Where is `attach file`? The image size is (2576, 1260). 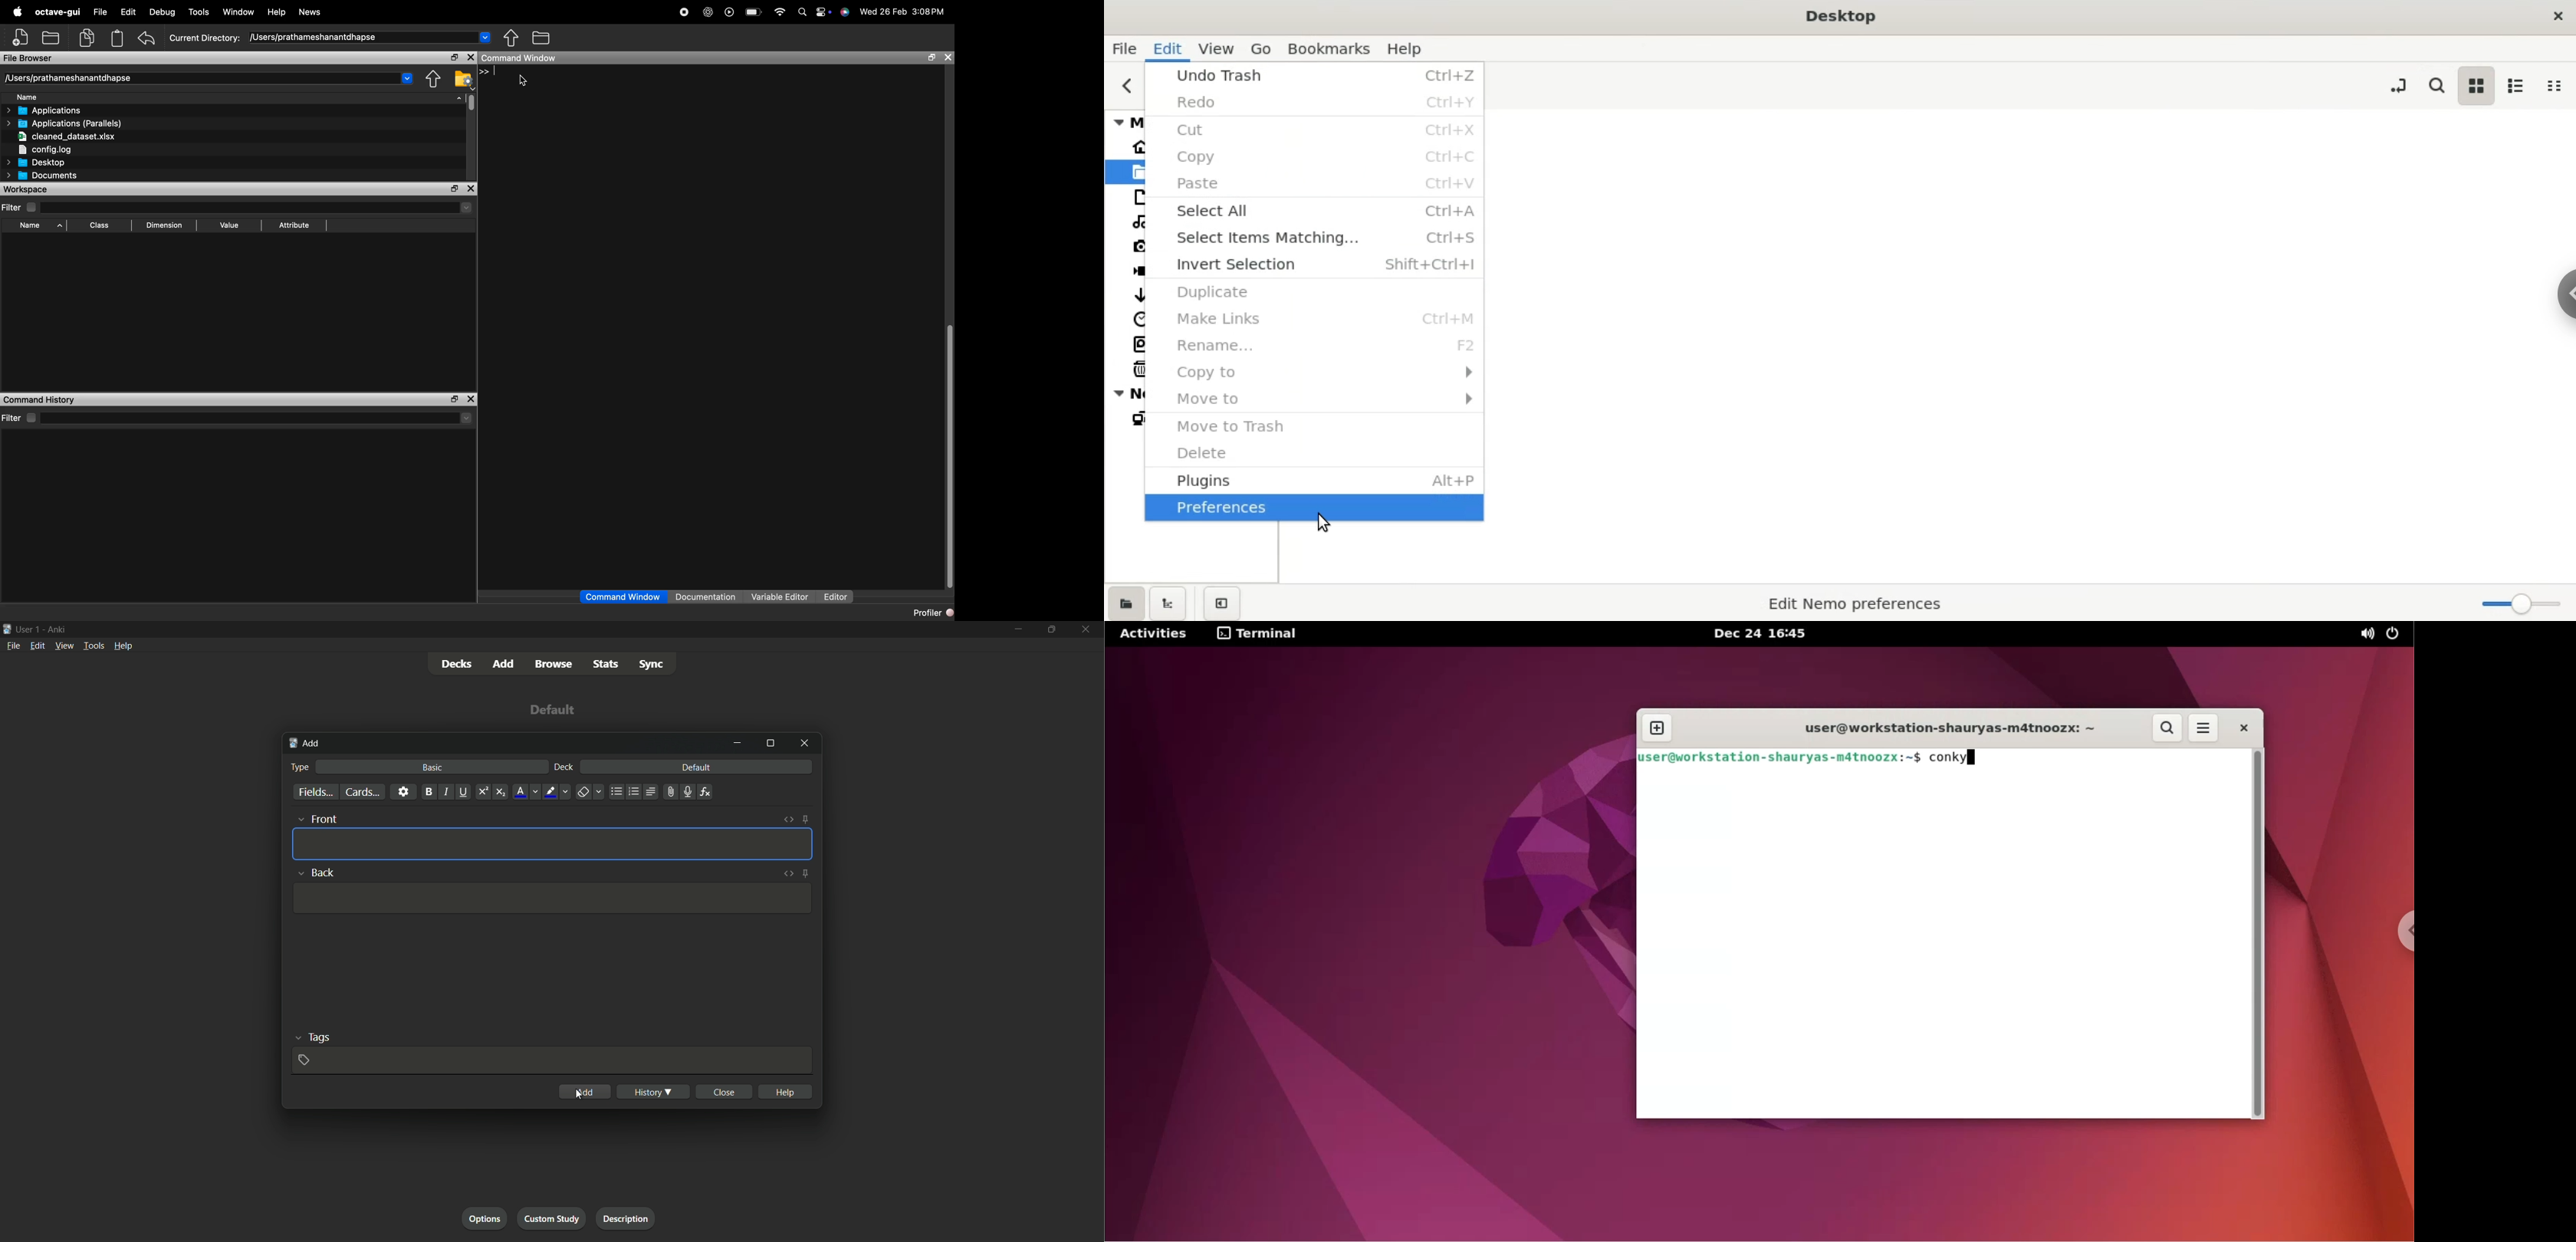 attach file is located at coordinates (671, 792).